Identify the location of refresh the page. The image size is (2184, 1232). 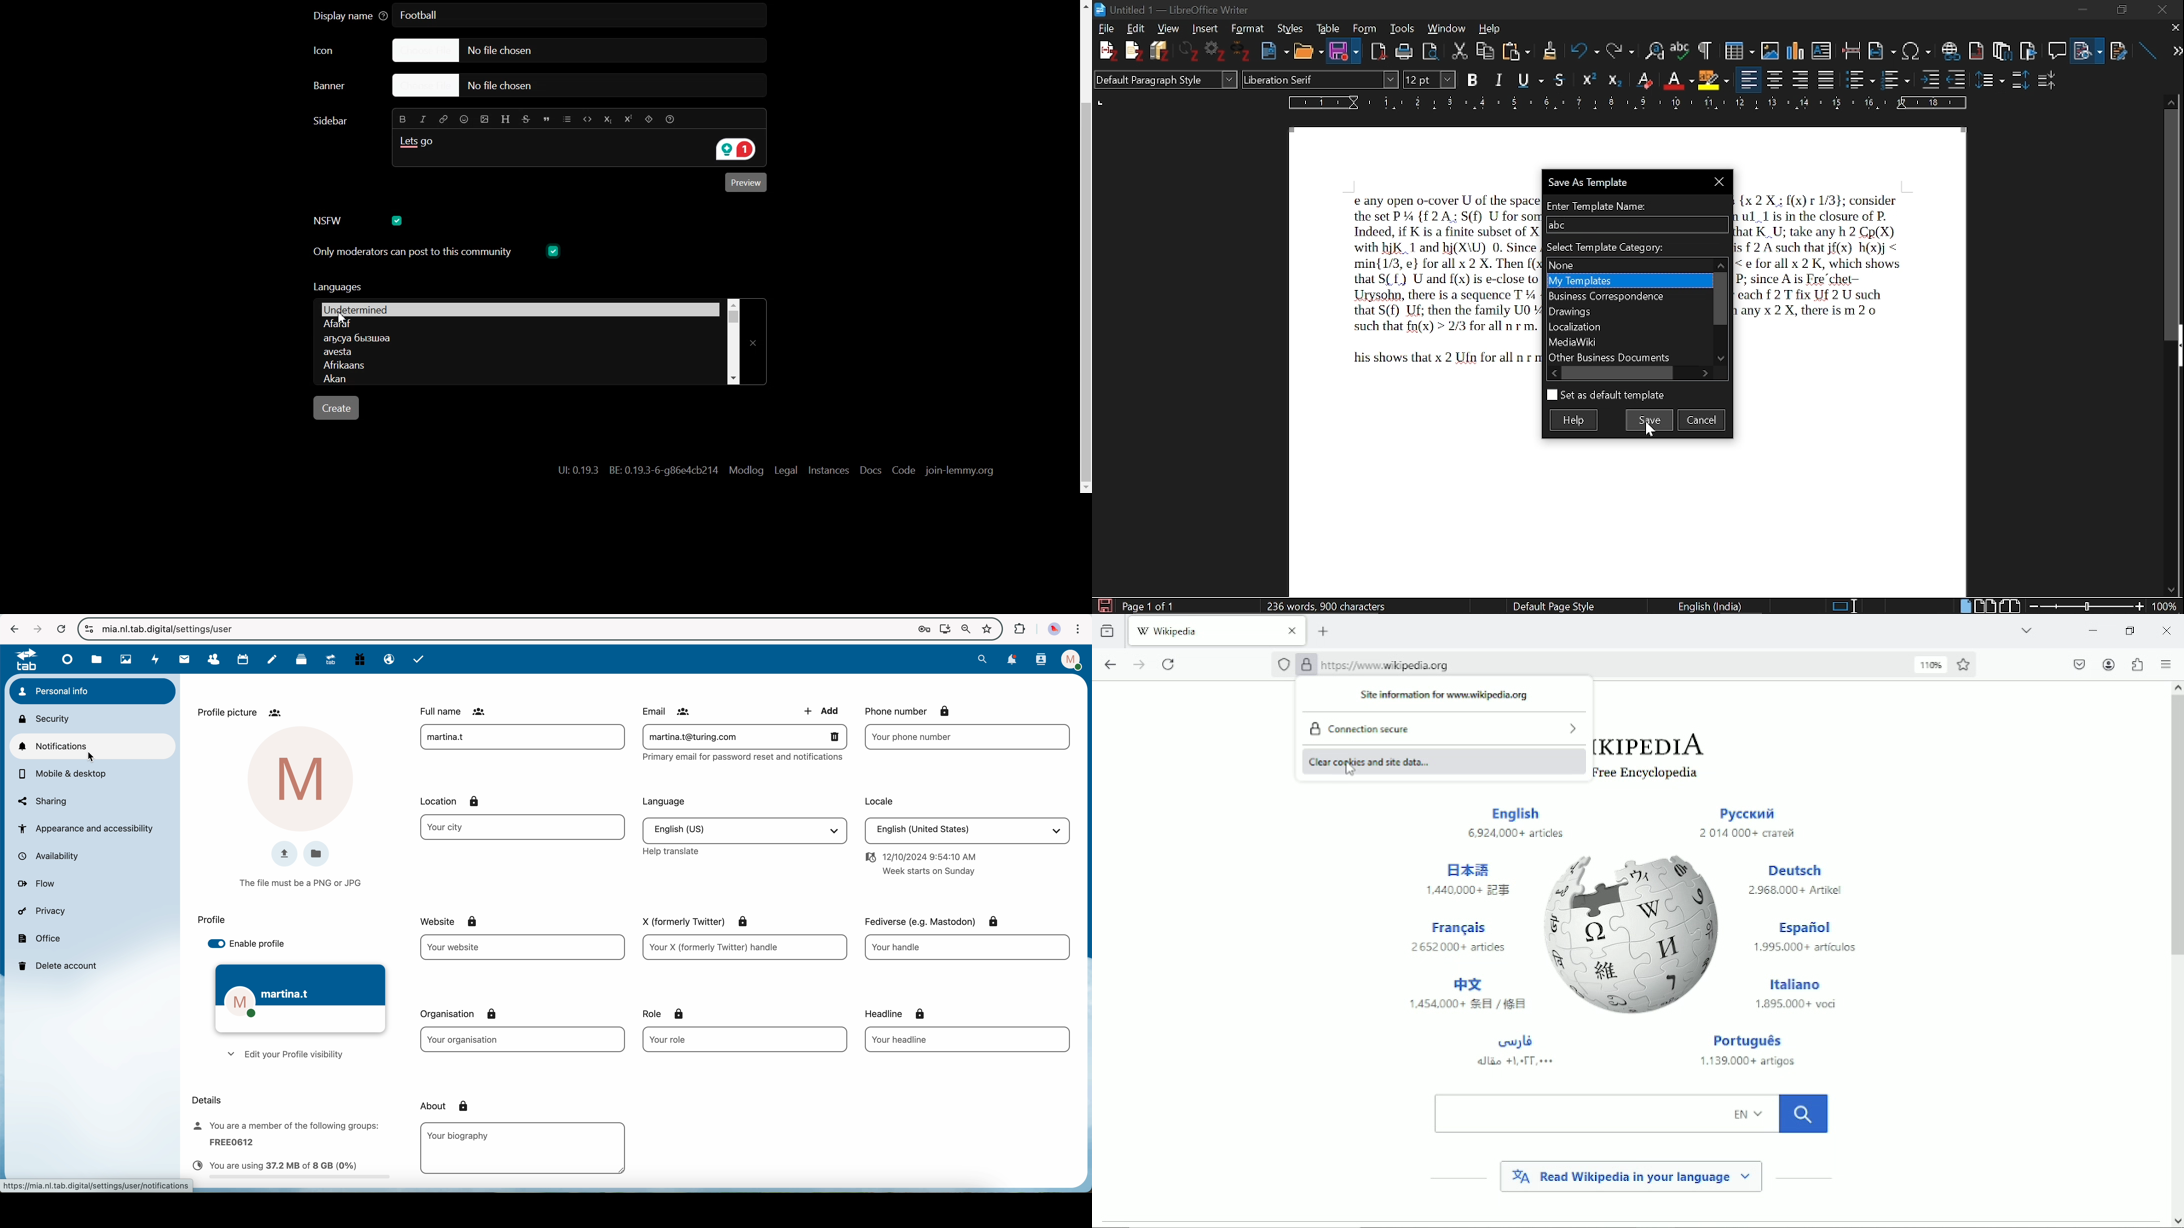
(61, 629).